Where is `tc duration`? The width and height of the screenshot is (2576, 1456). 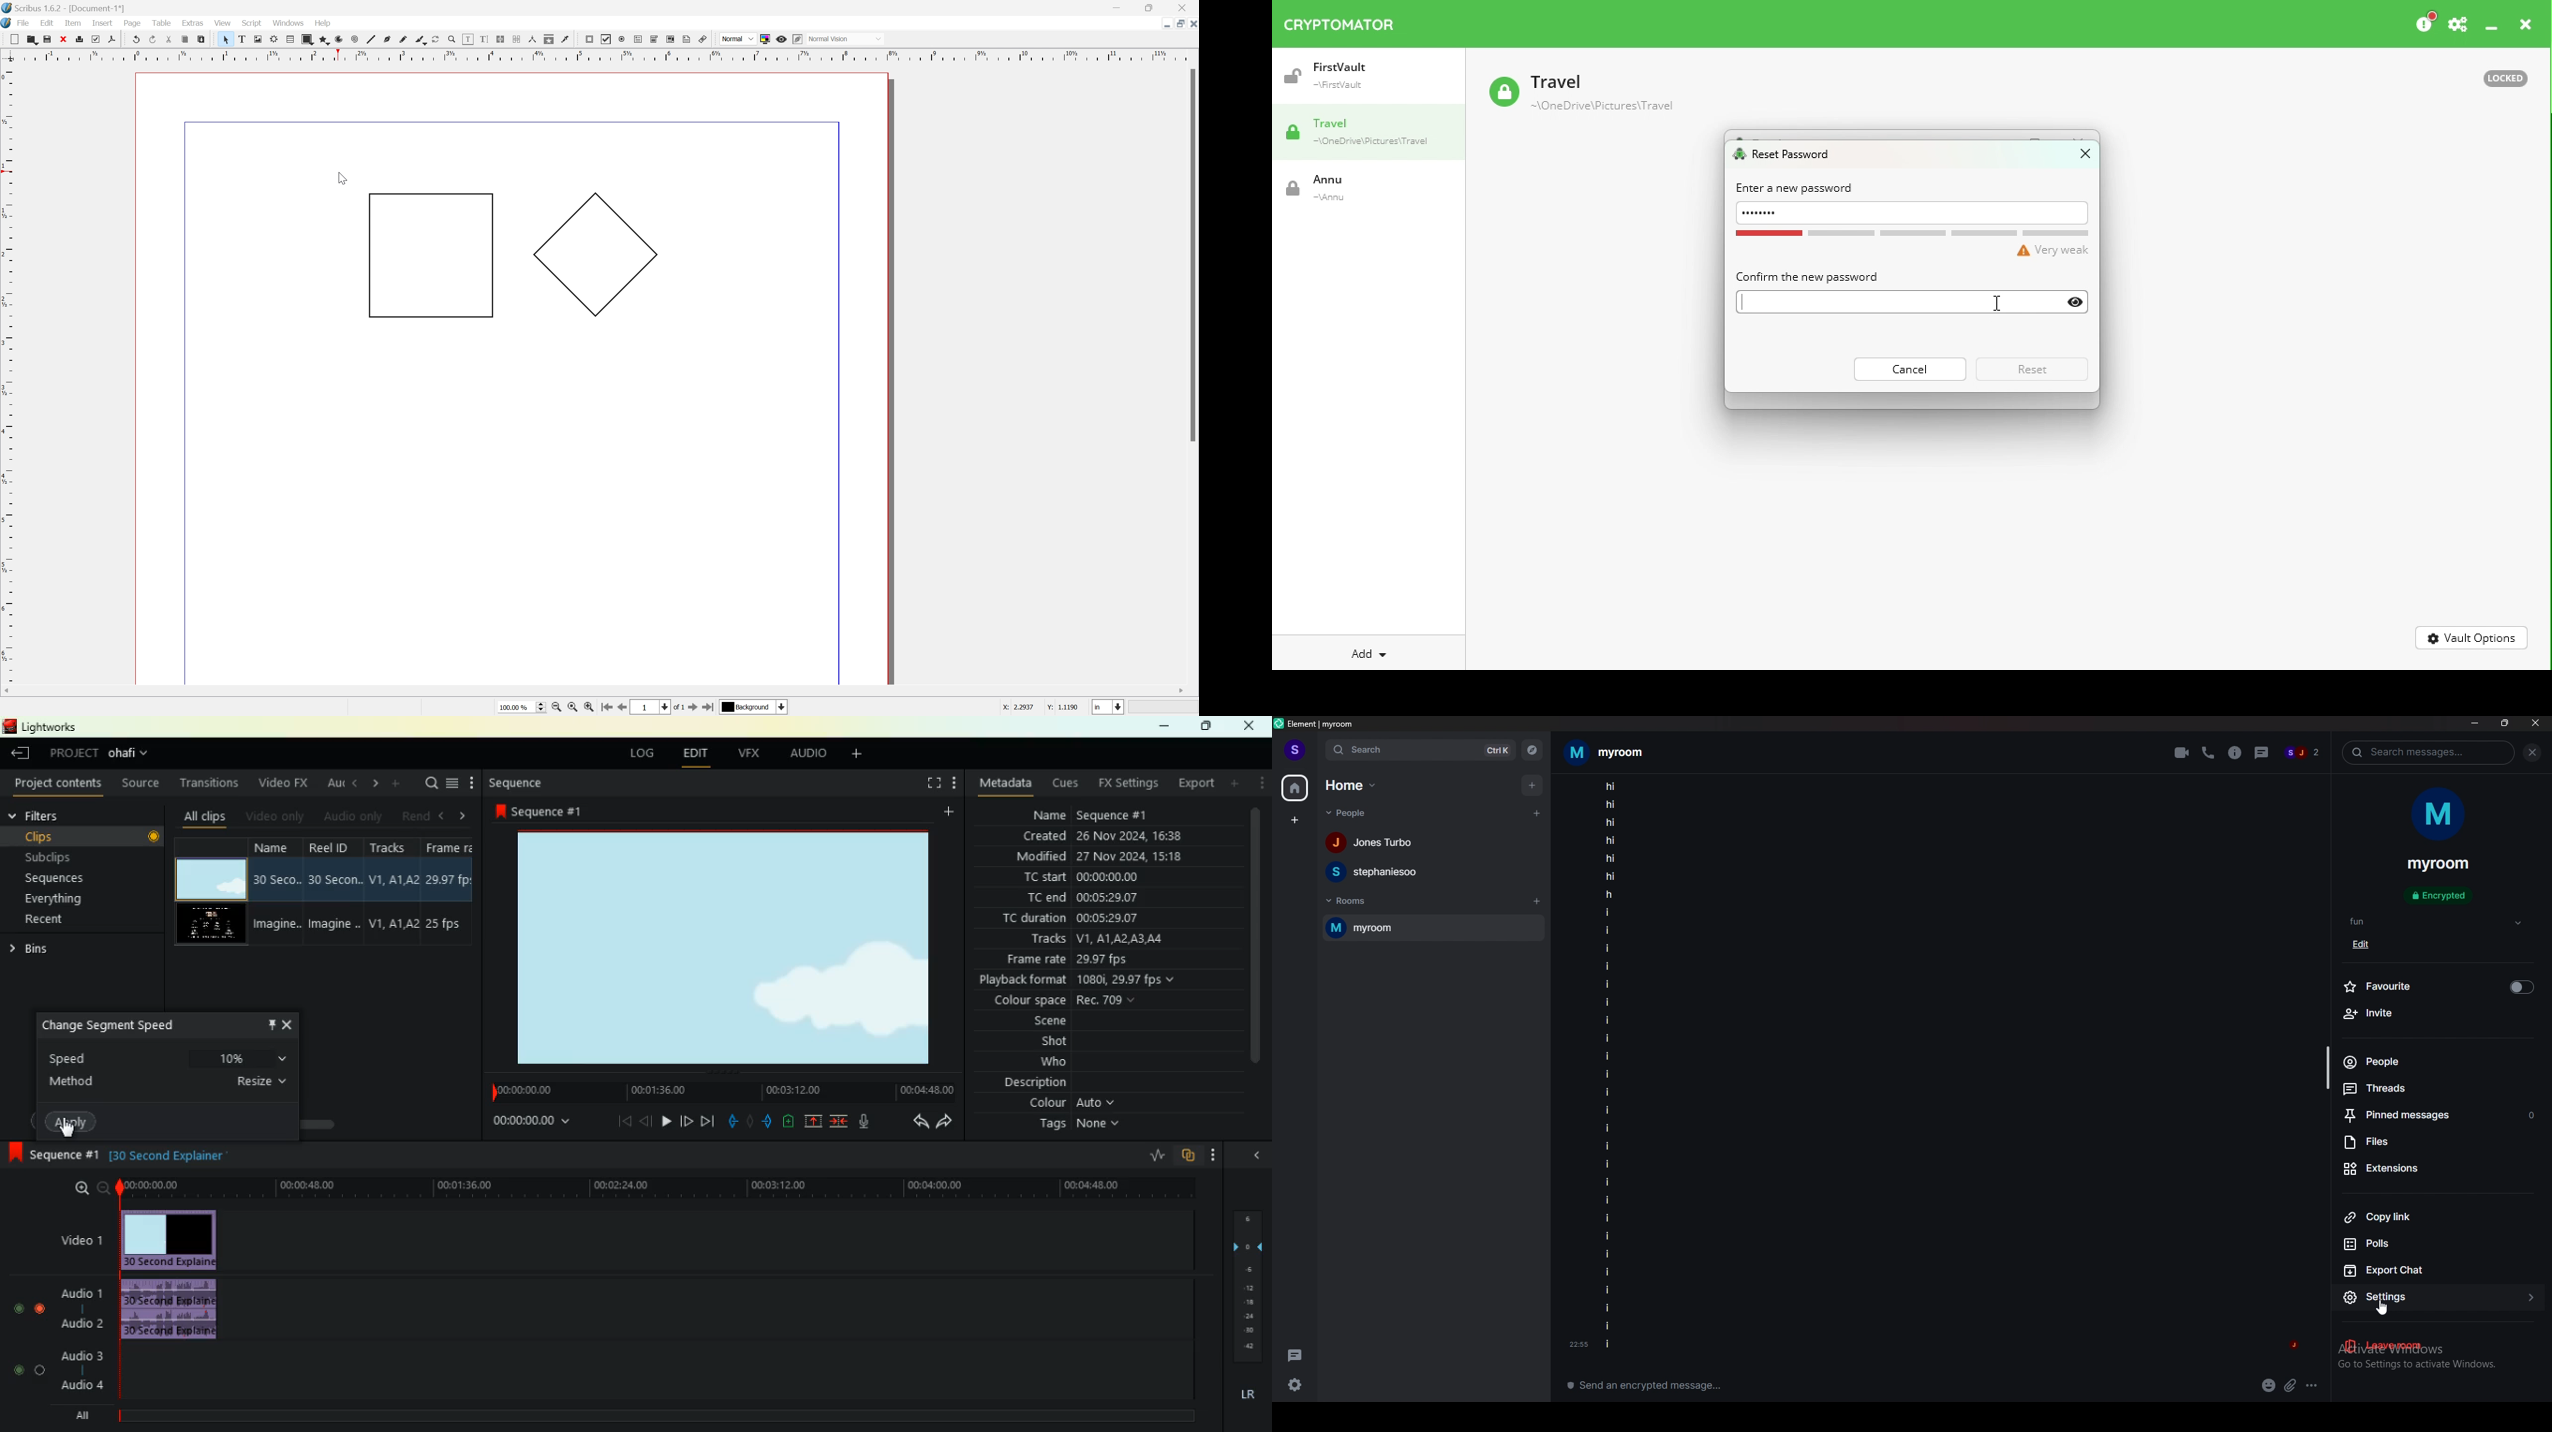 tc duration is located at coordinates (1080, 920).